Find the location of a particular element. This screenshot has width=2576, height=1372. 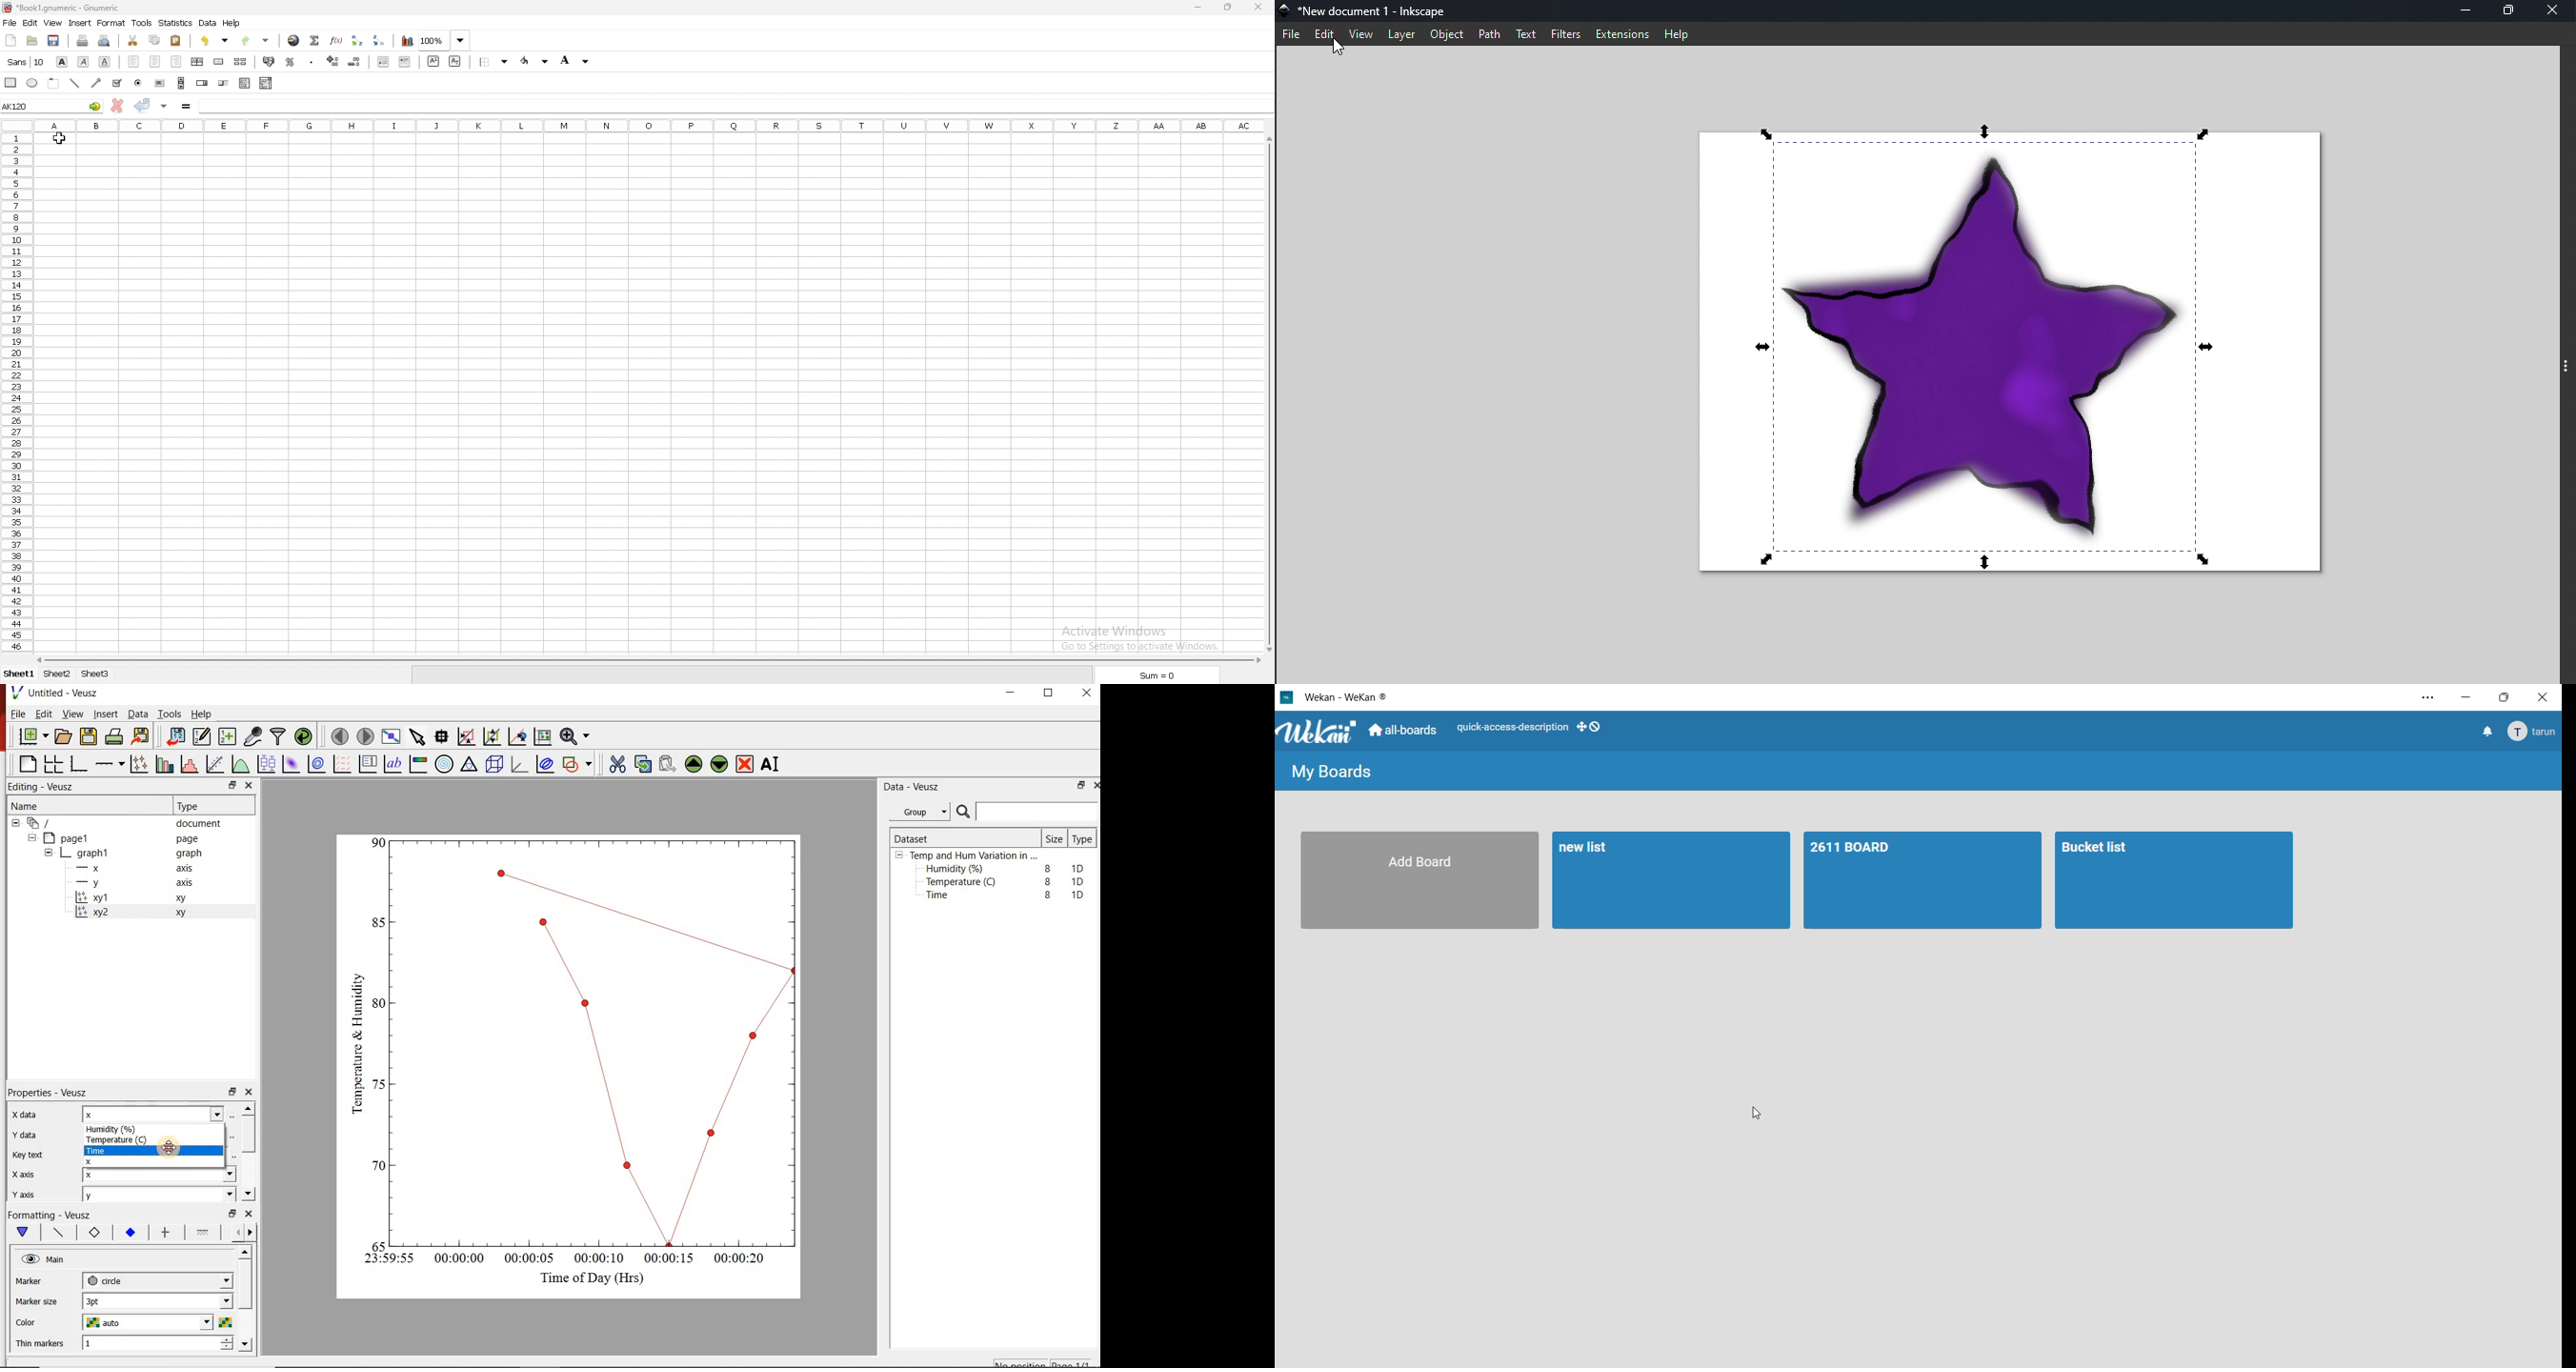

rectangle is located at coordinates (11, 82).